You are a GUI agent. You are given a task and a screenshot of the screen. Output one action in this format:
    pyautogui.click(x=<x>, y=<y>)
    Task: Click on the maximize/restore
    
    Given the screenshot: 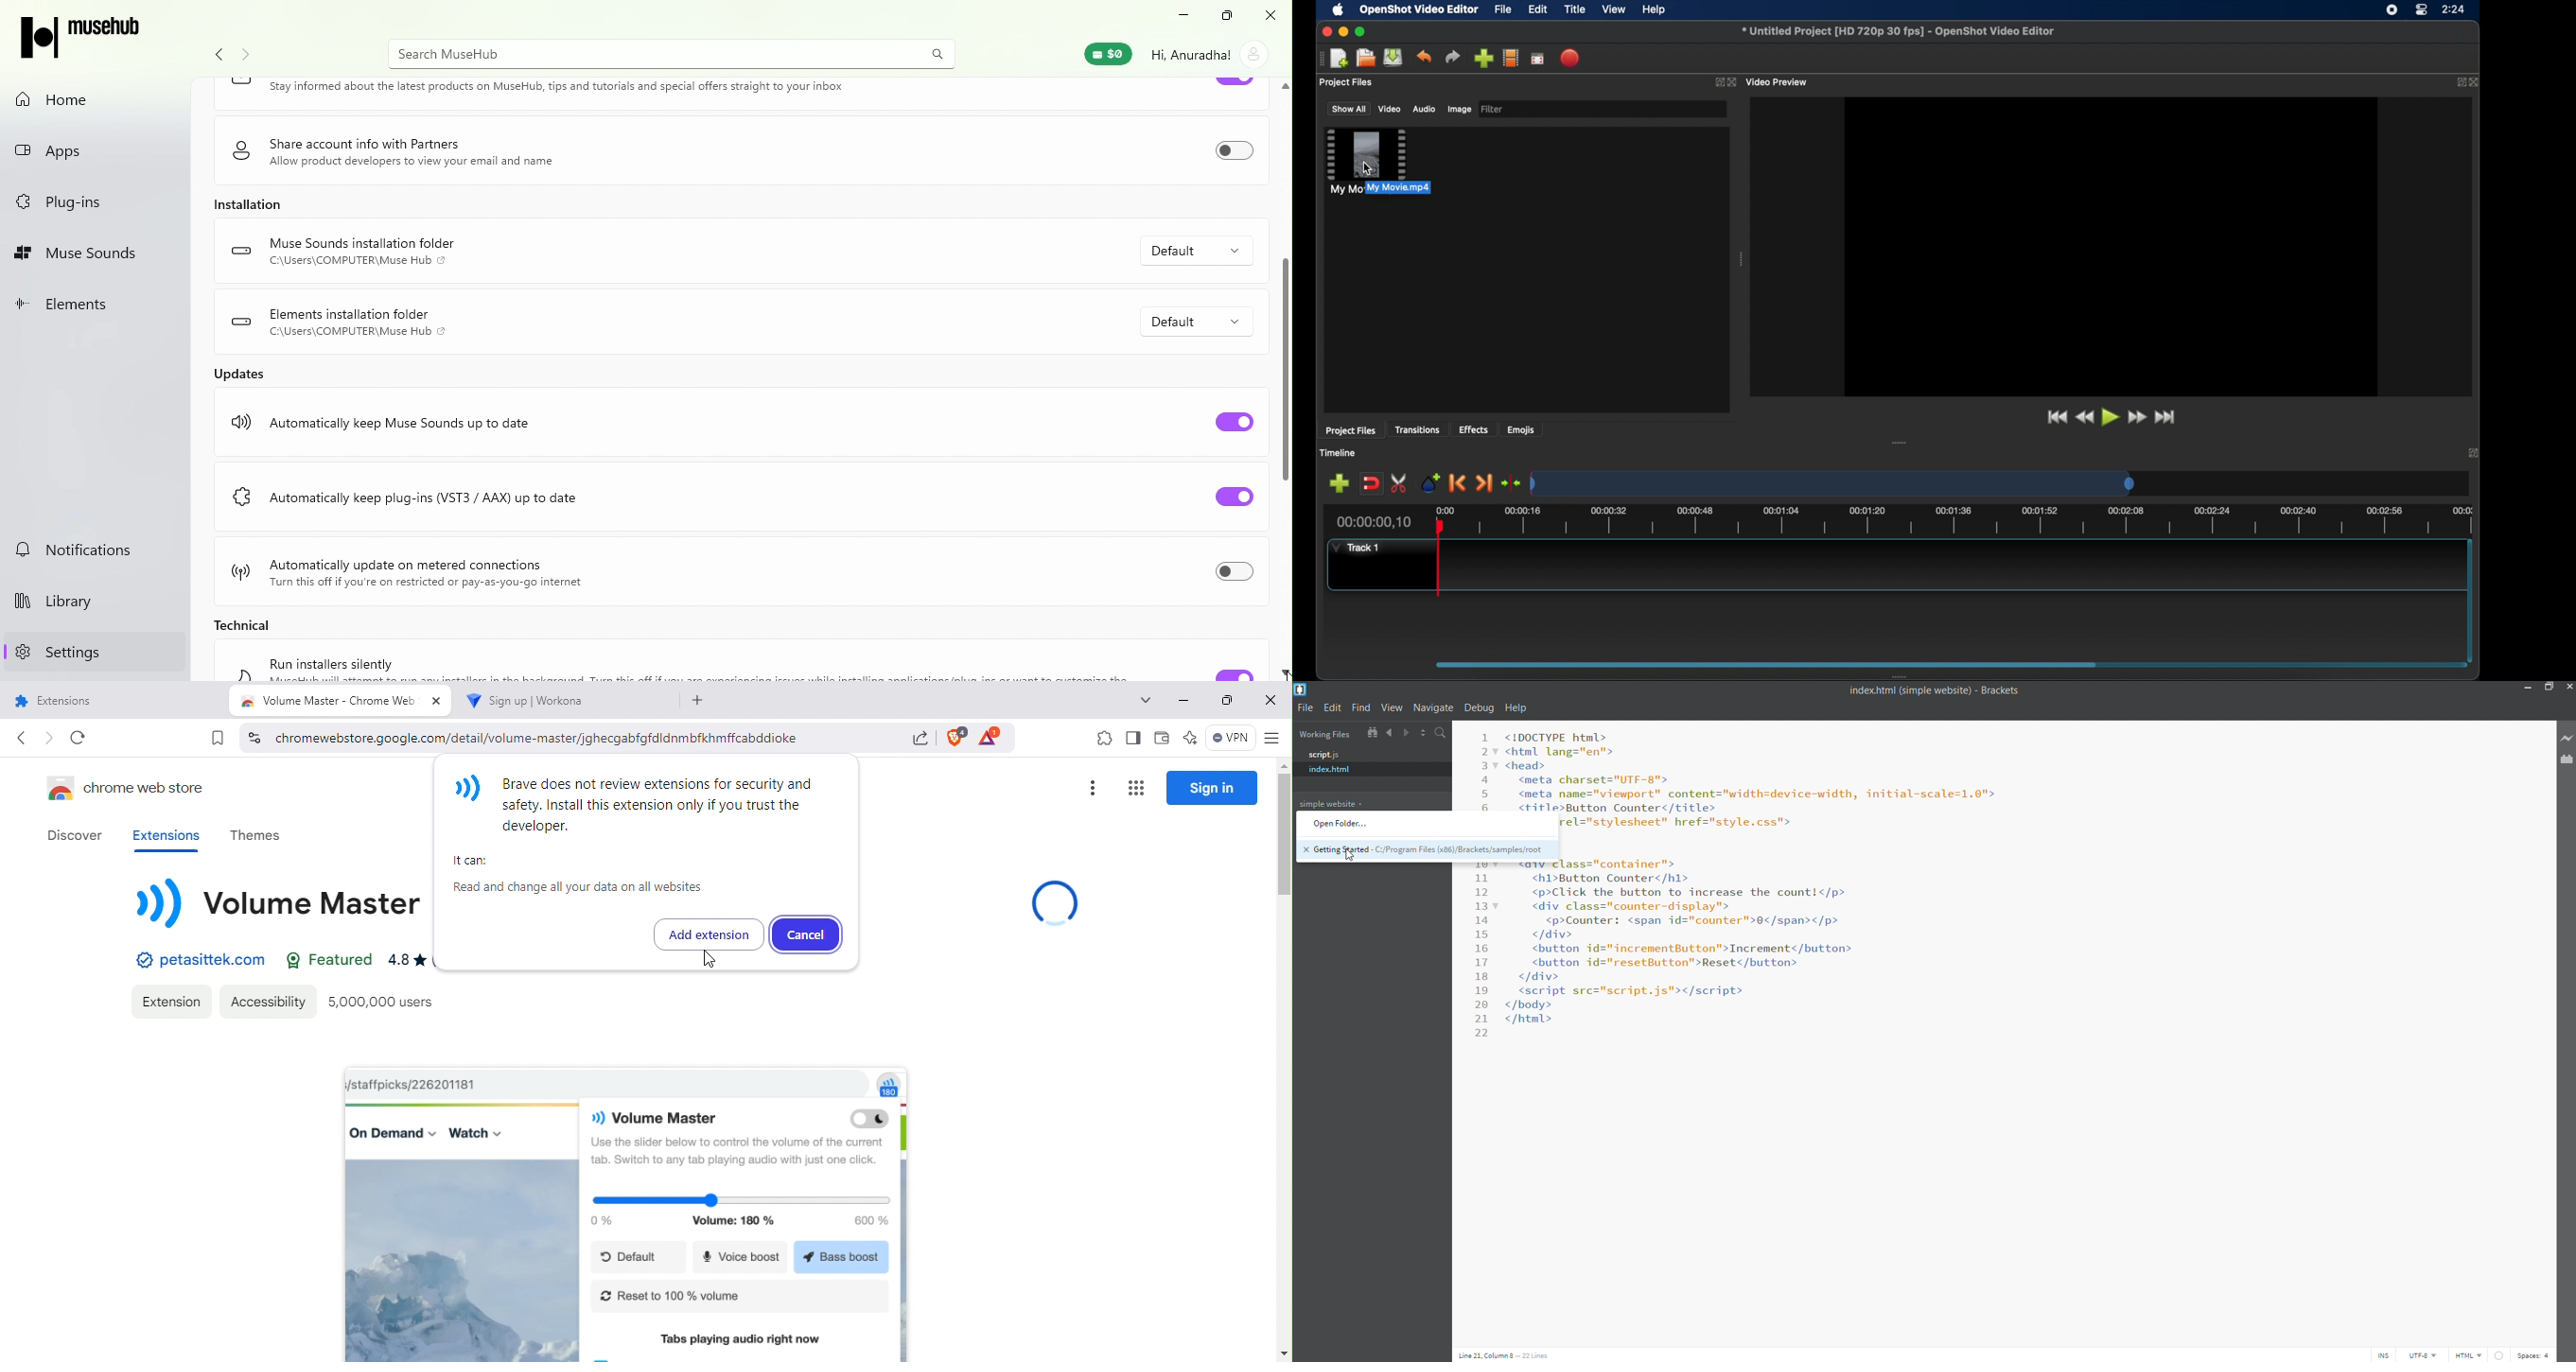 What is the action you would take?
    pyautogui.click(x=2549, y=688)
    